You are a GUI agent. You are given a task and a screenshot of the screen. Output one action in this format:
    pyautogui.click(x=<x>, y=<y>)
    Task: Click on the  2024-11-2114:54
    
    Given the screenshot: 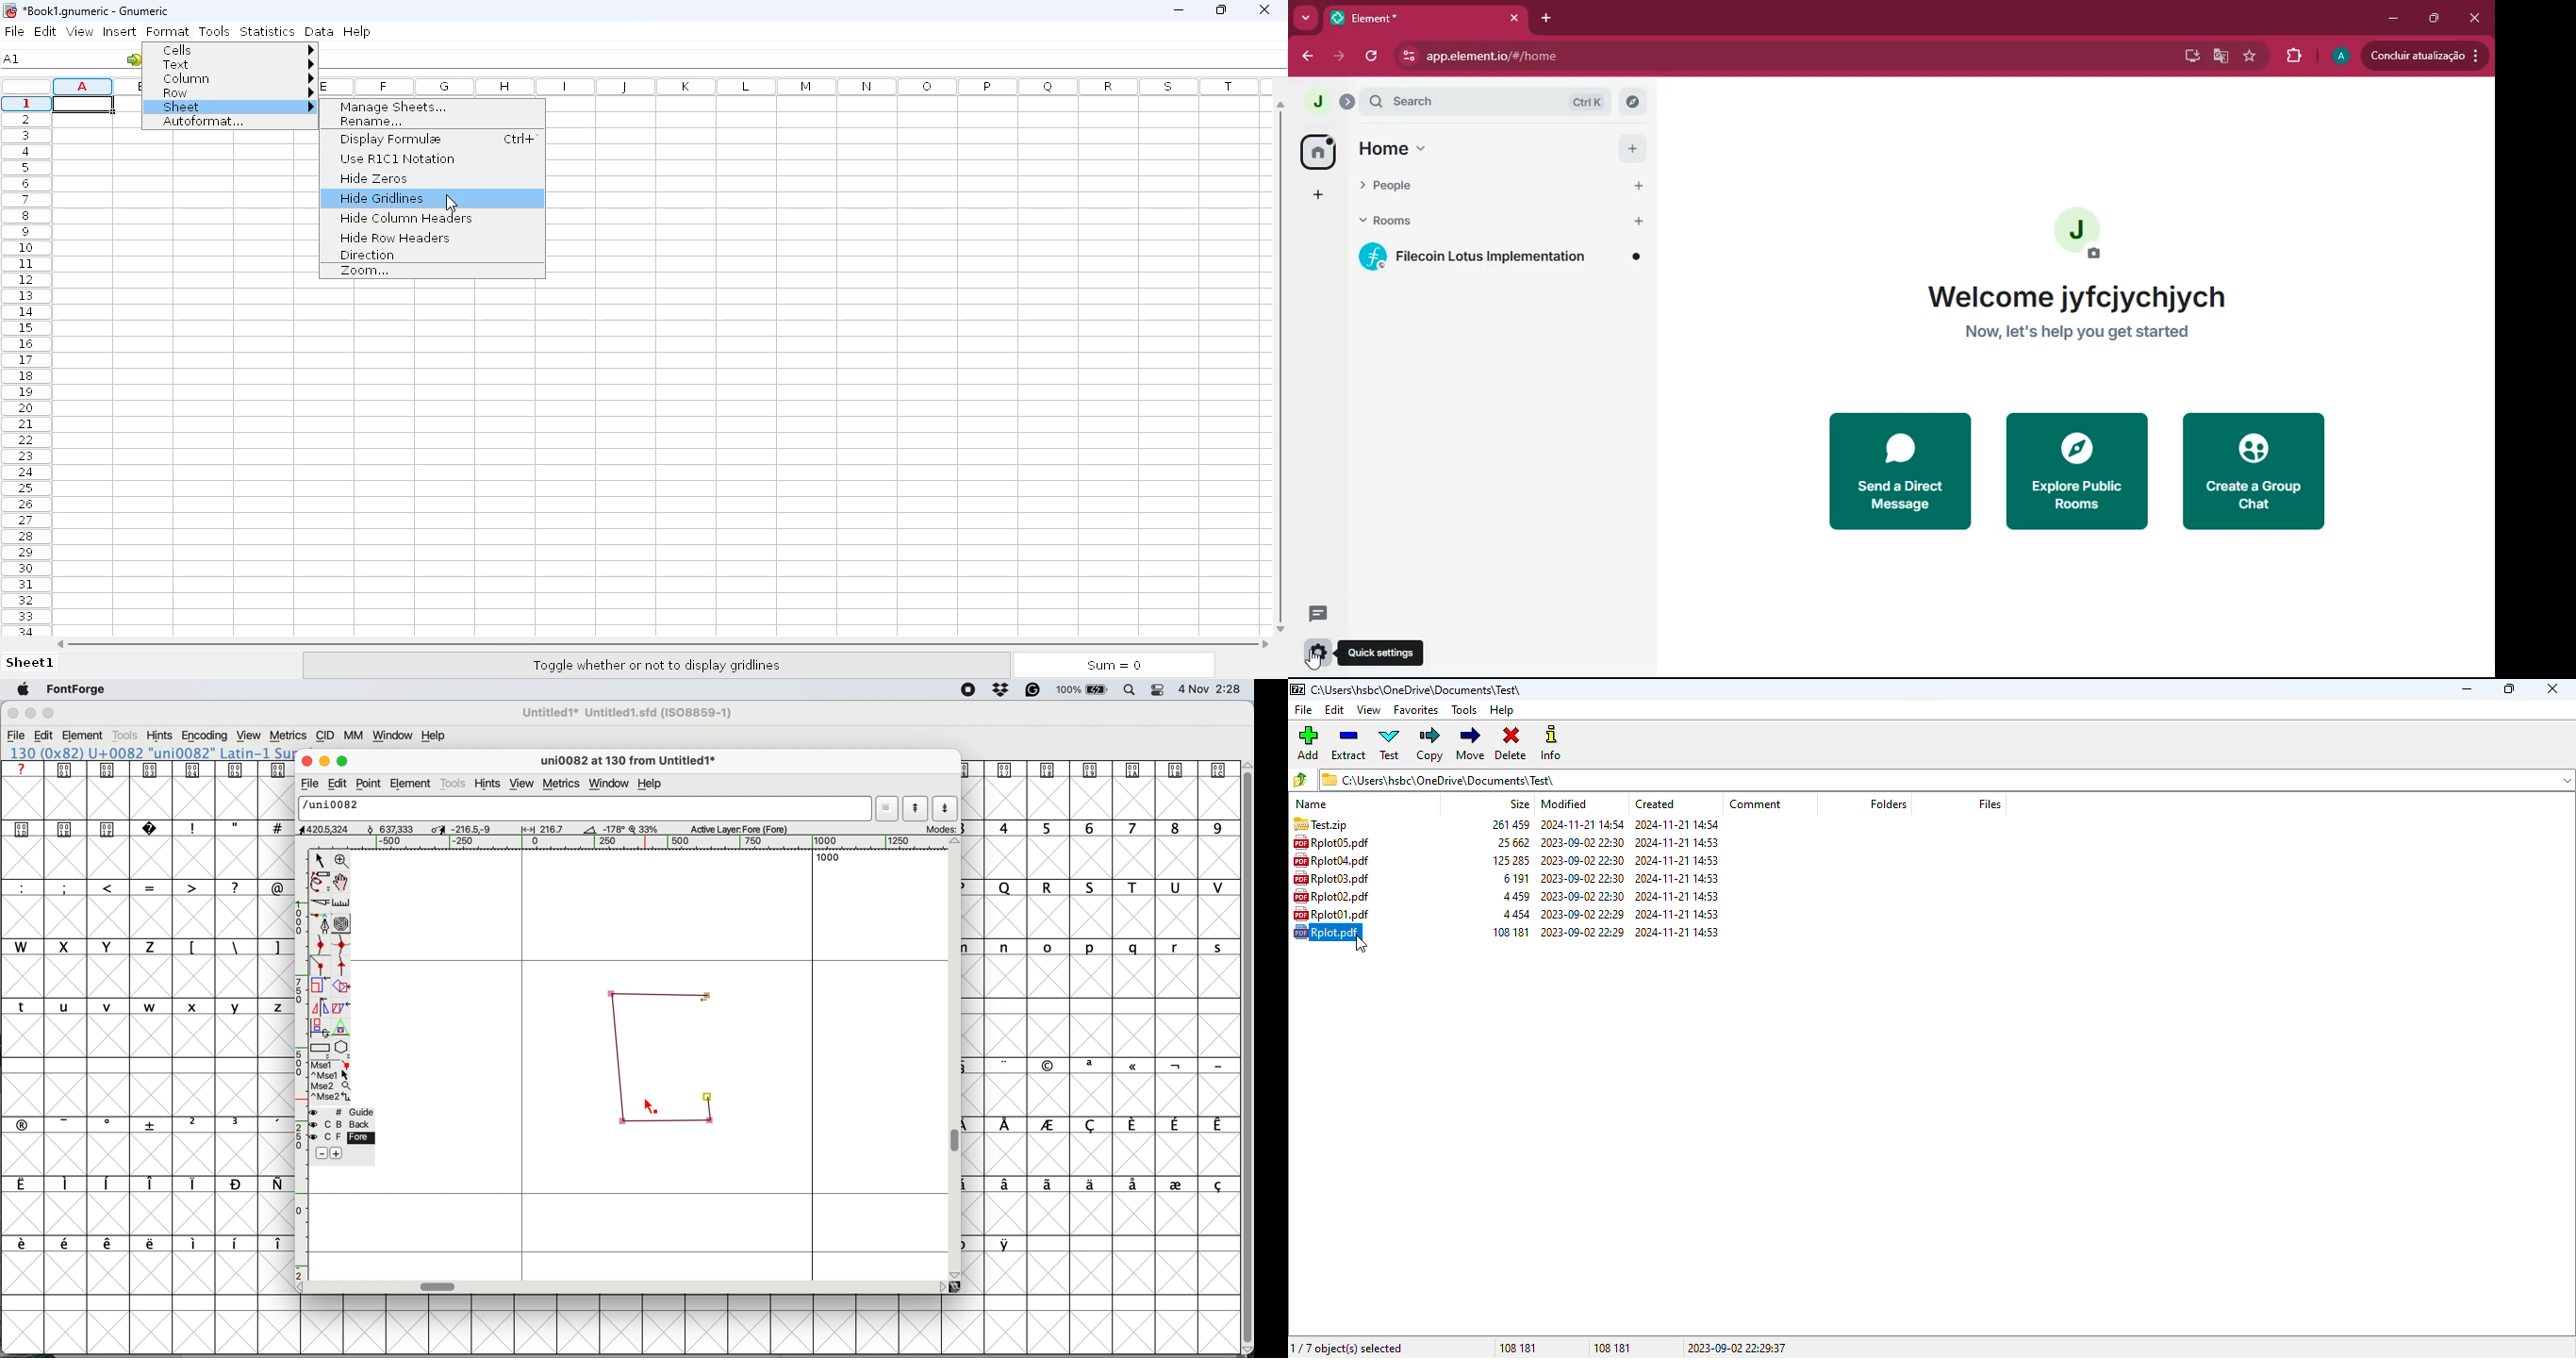 What is the action you would take?
    pyautogui.click(x=1682, y=823)
    